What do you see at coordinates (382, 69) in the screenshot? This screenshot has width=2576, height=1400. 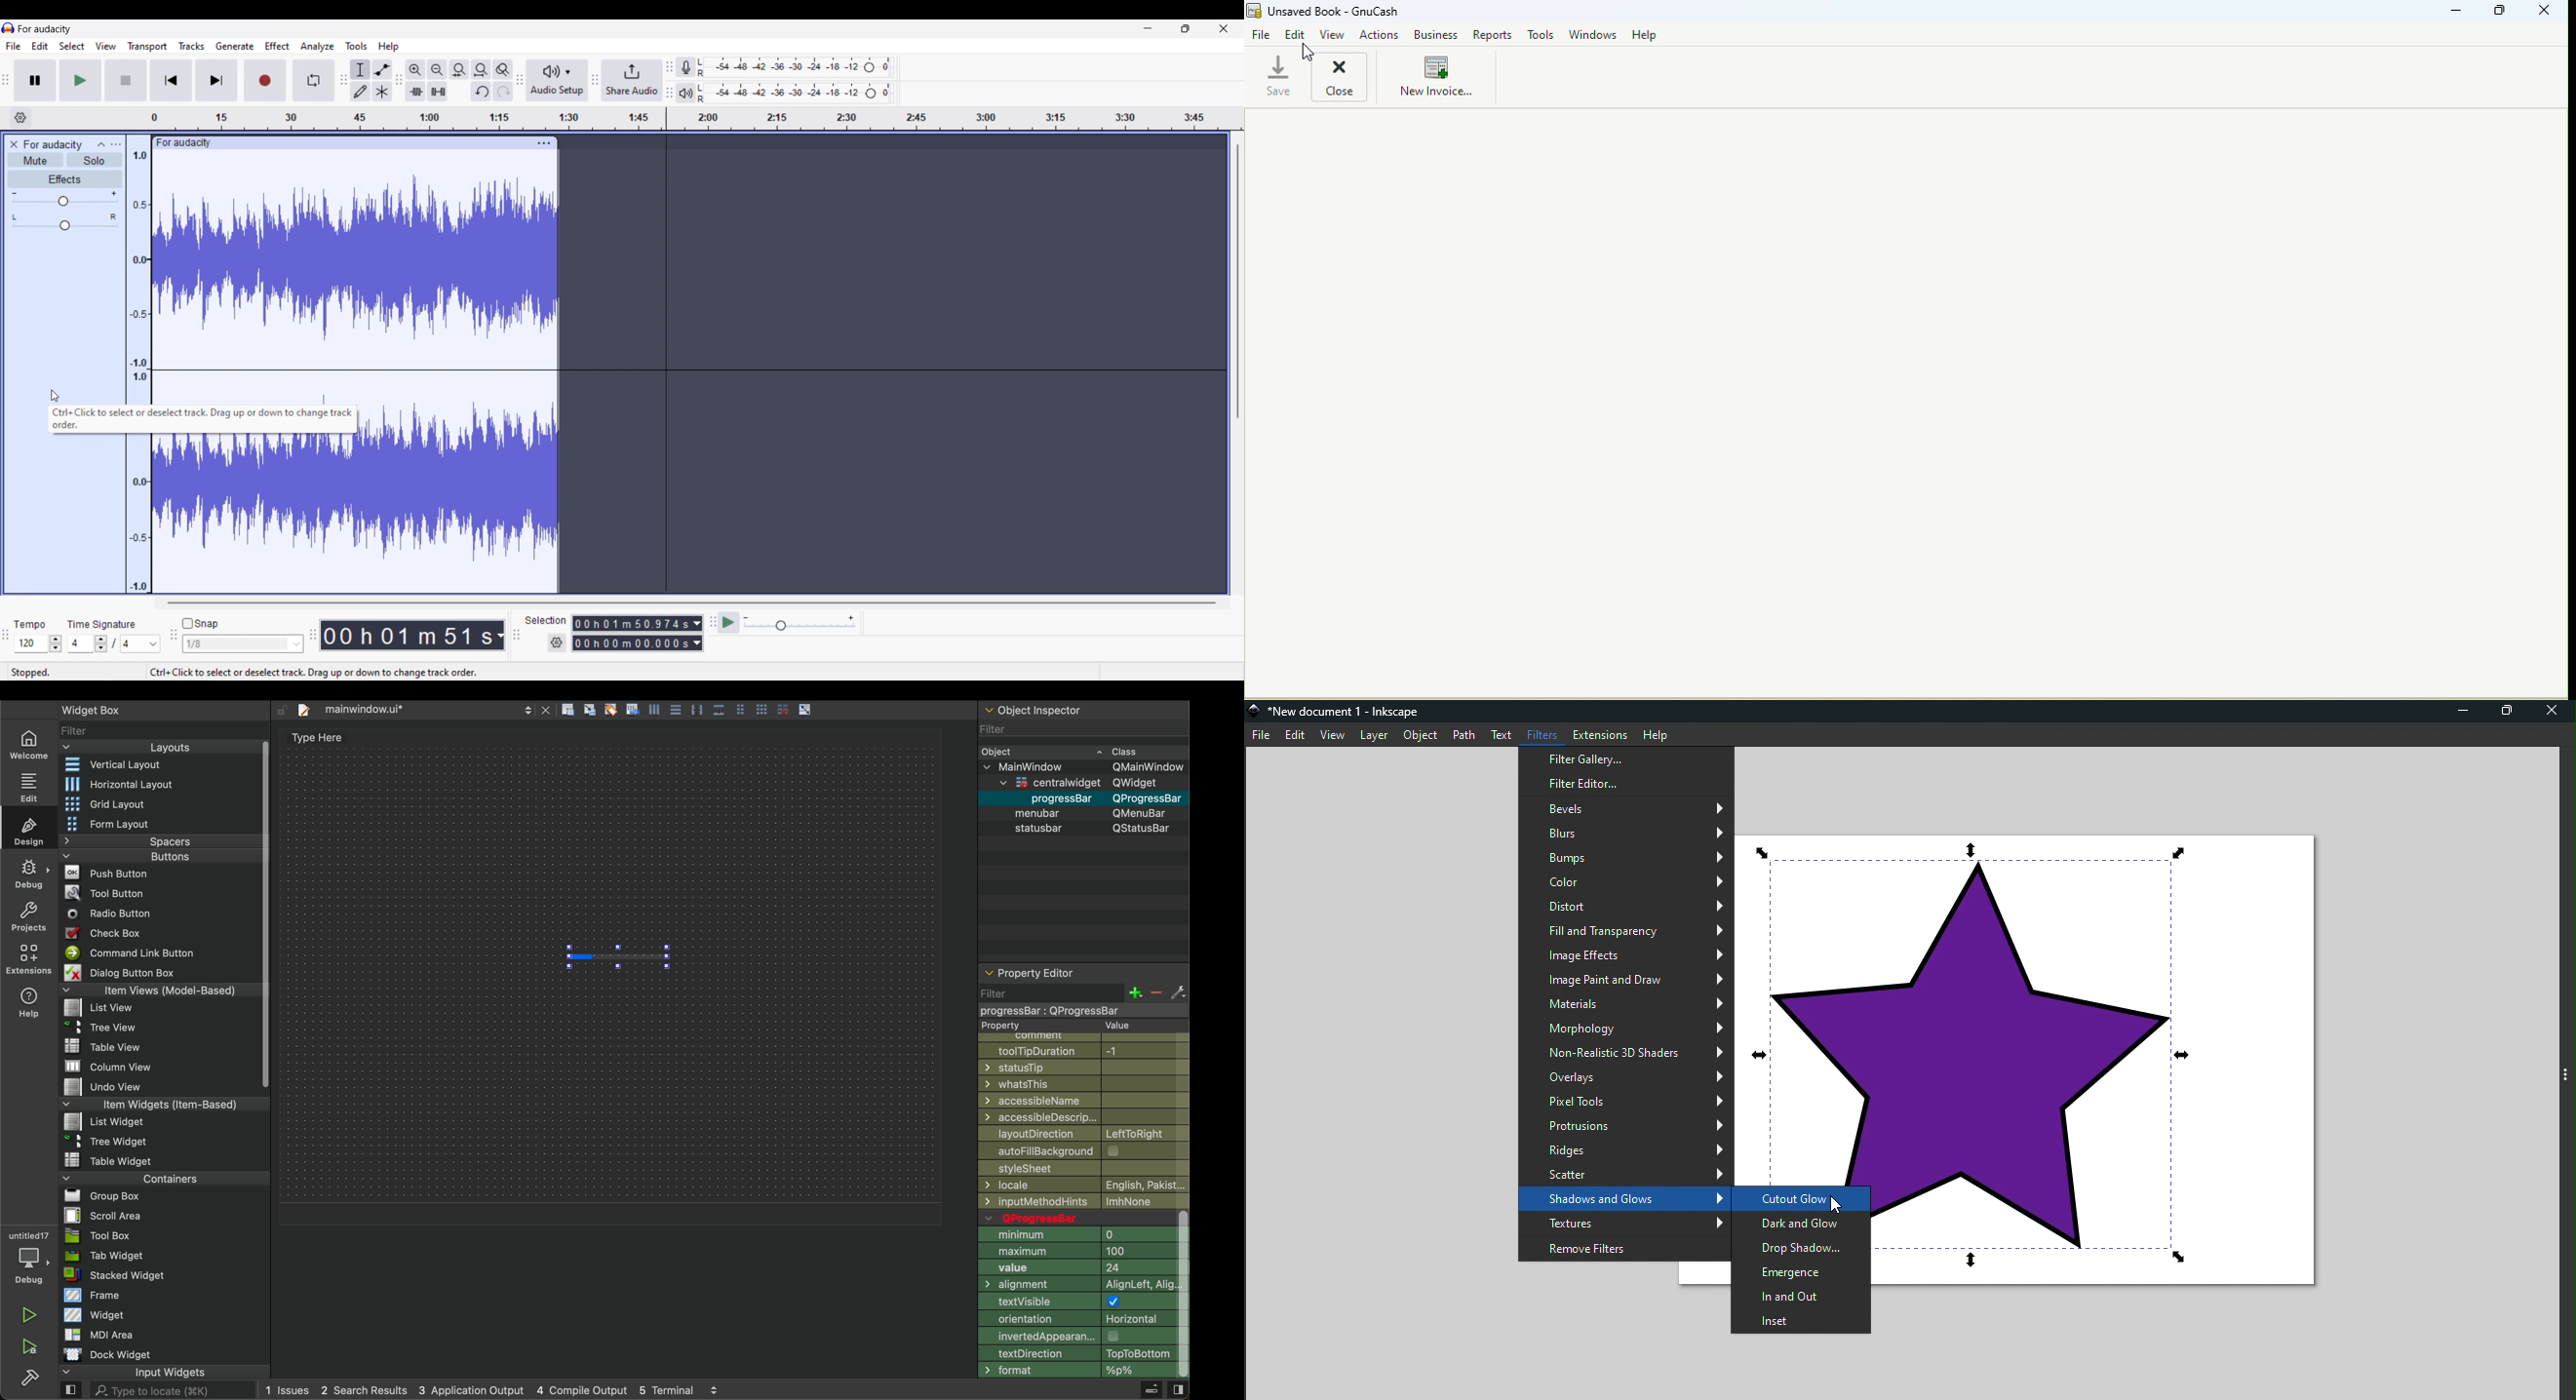 I see `Envelop tool` at bounding box center [382, 69].